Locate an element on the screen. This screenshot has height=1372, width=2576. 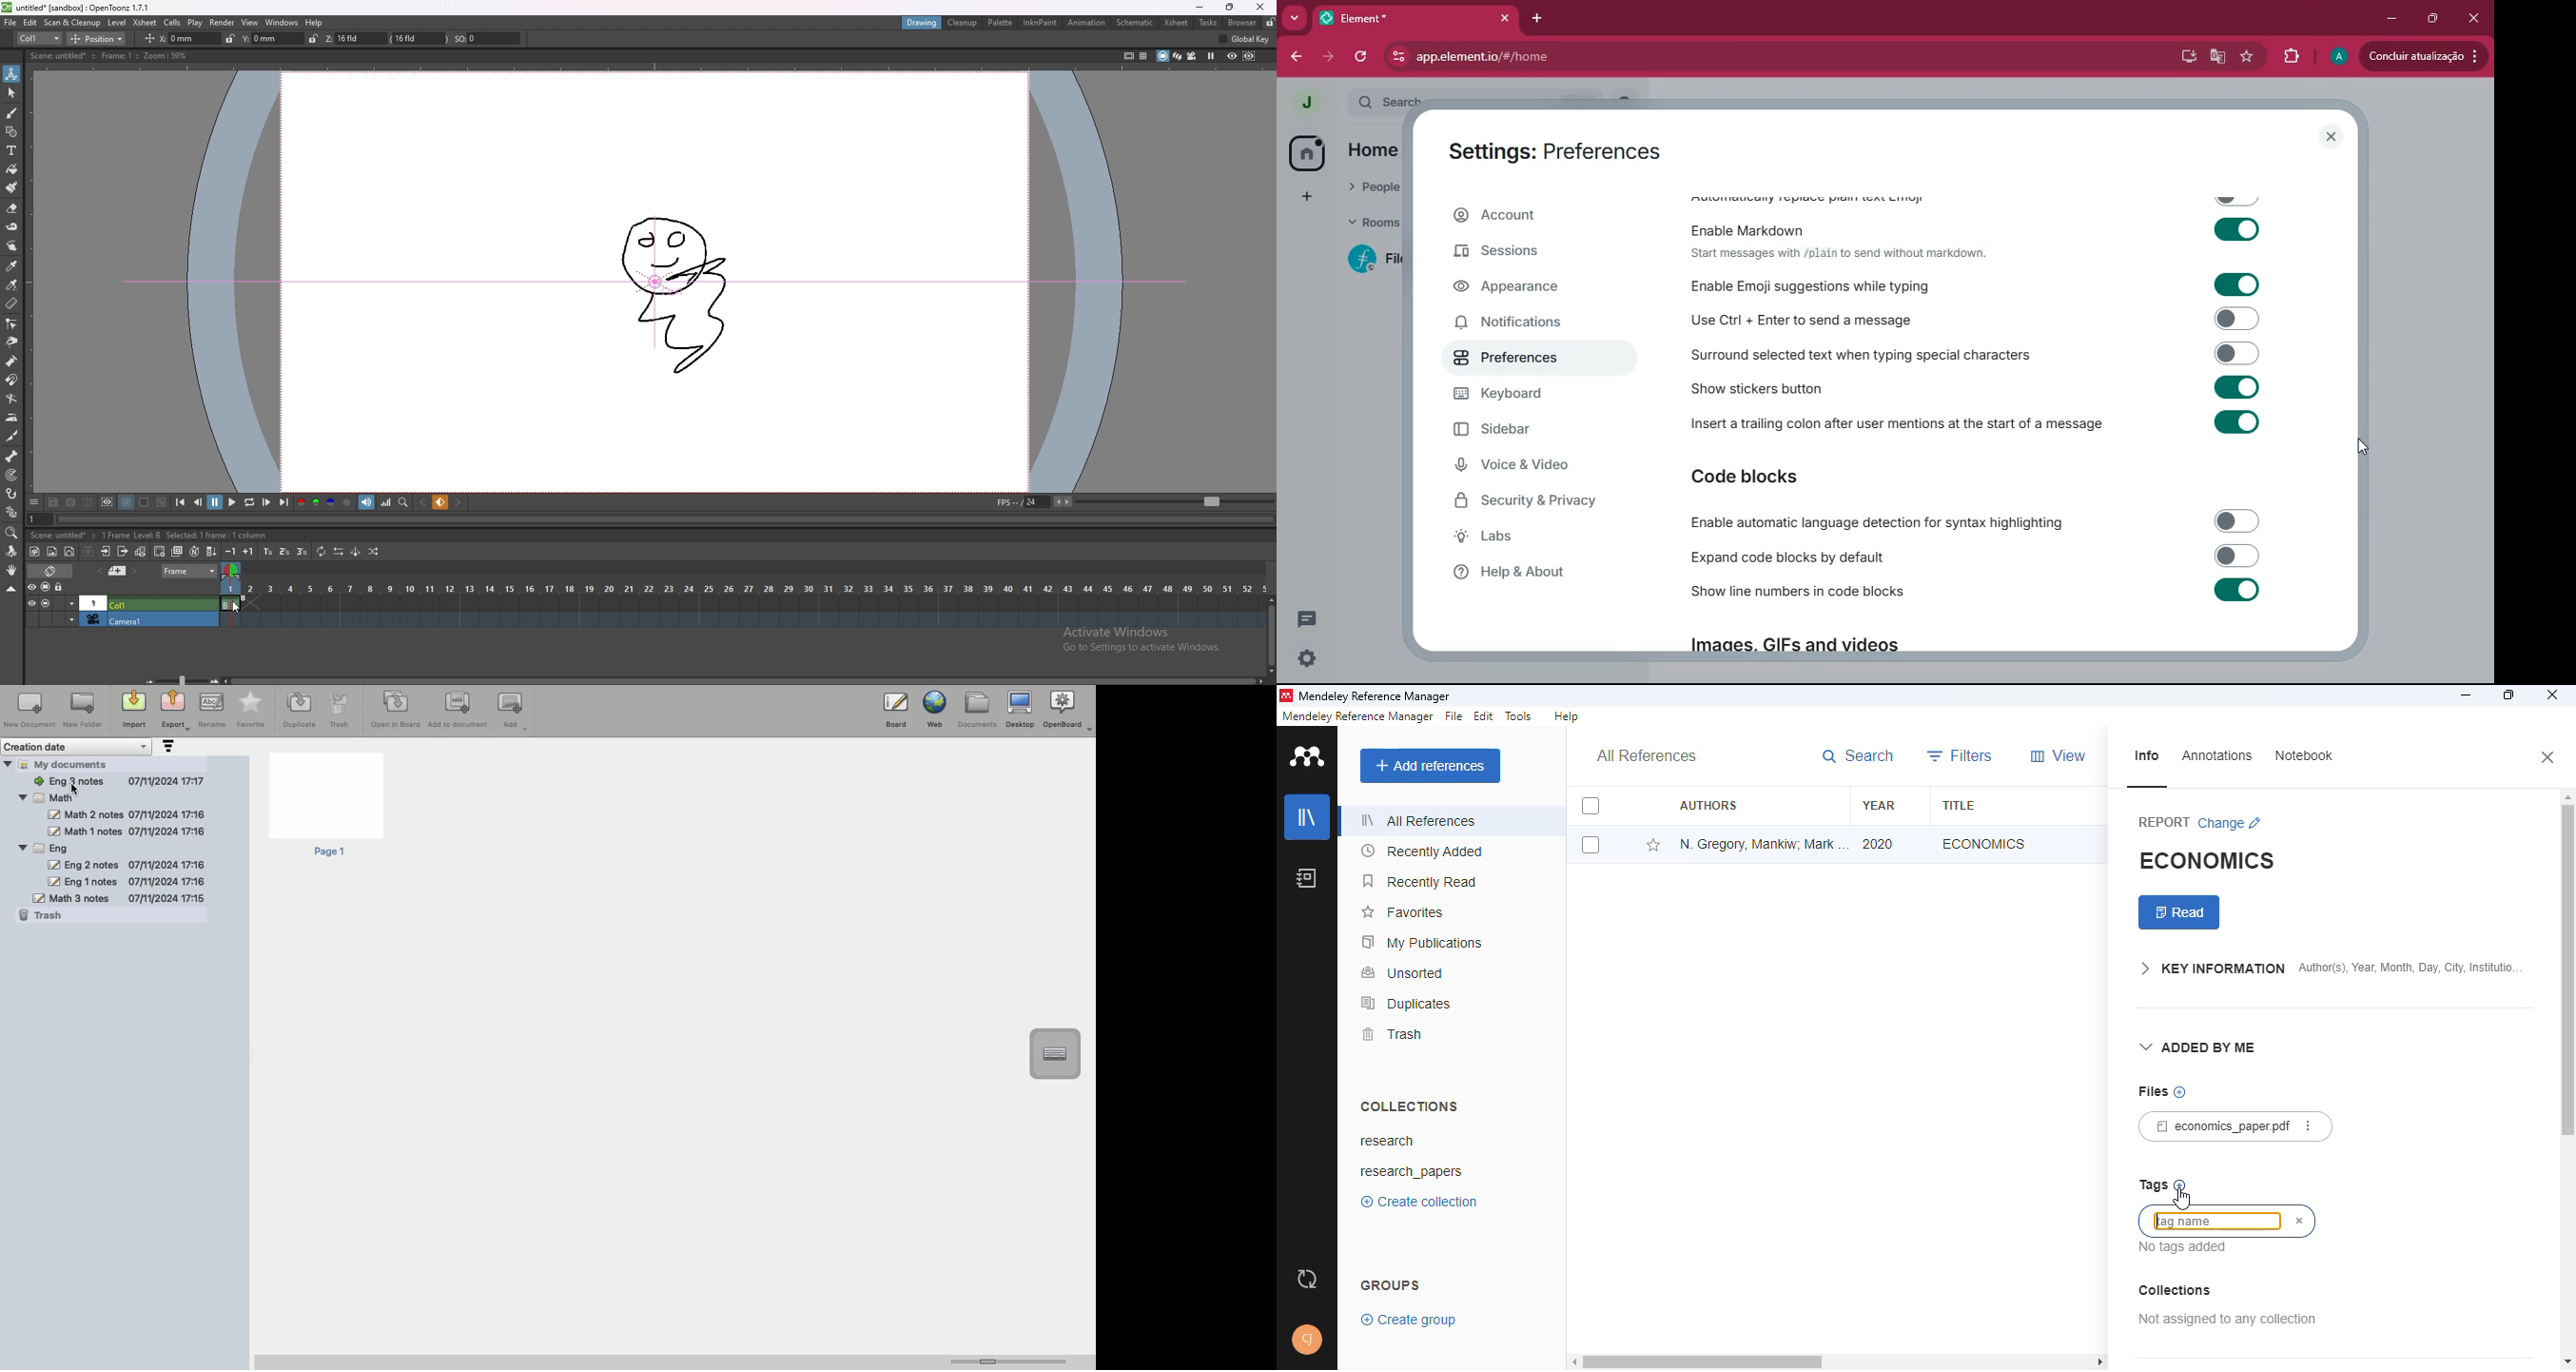
more is located at coordinates (1294, 17).